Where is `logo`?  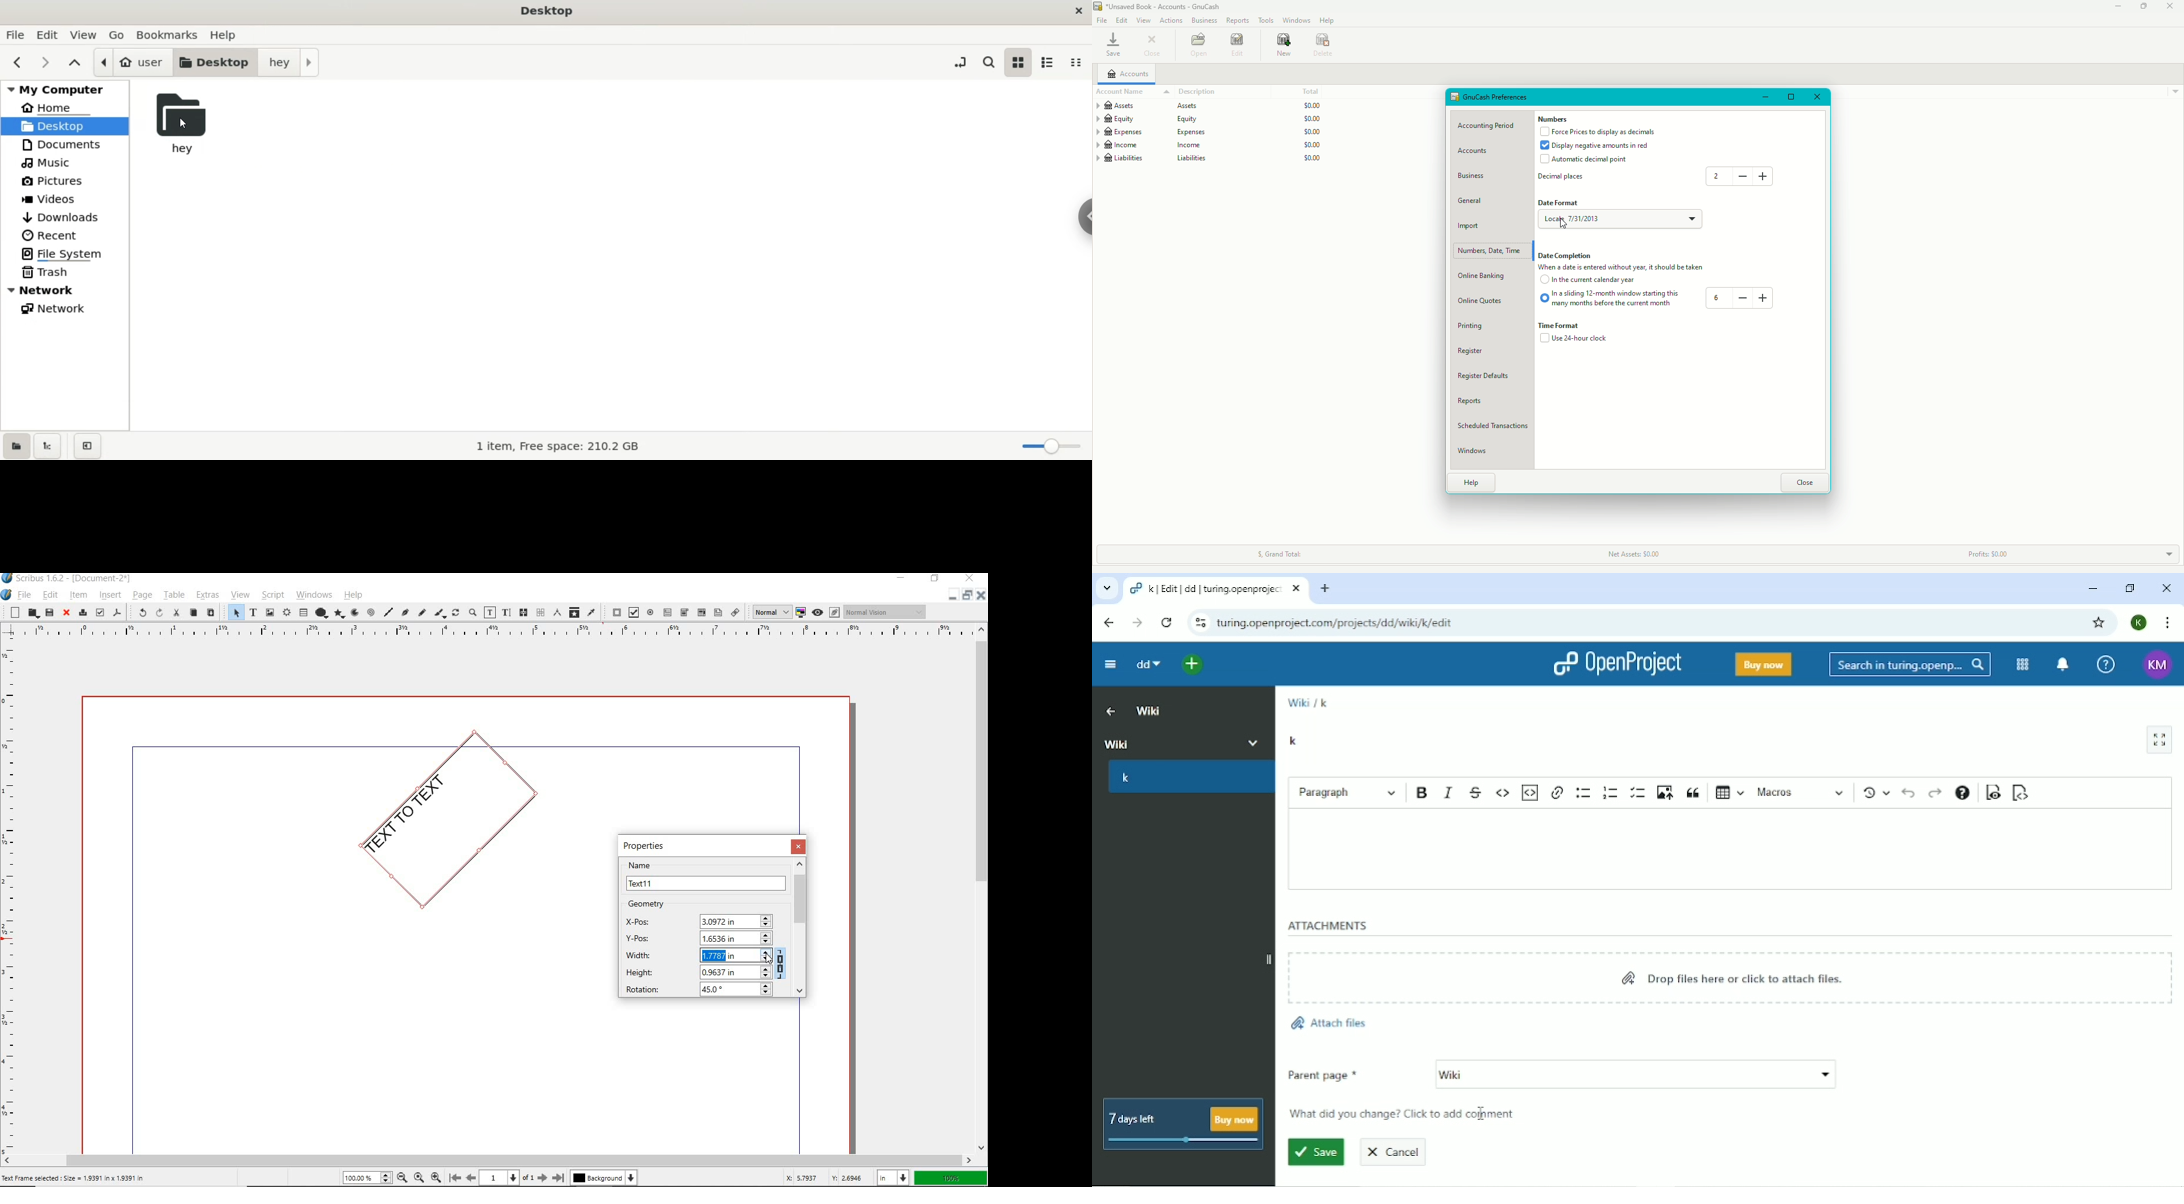
logo is located at coordinates (1099, 6).